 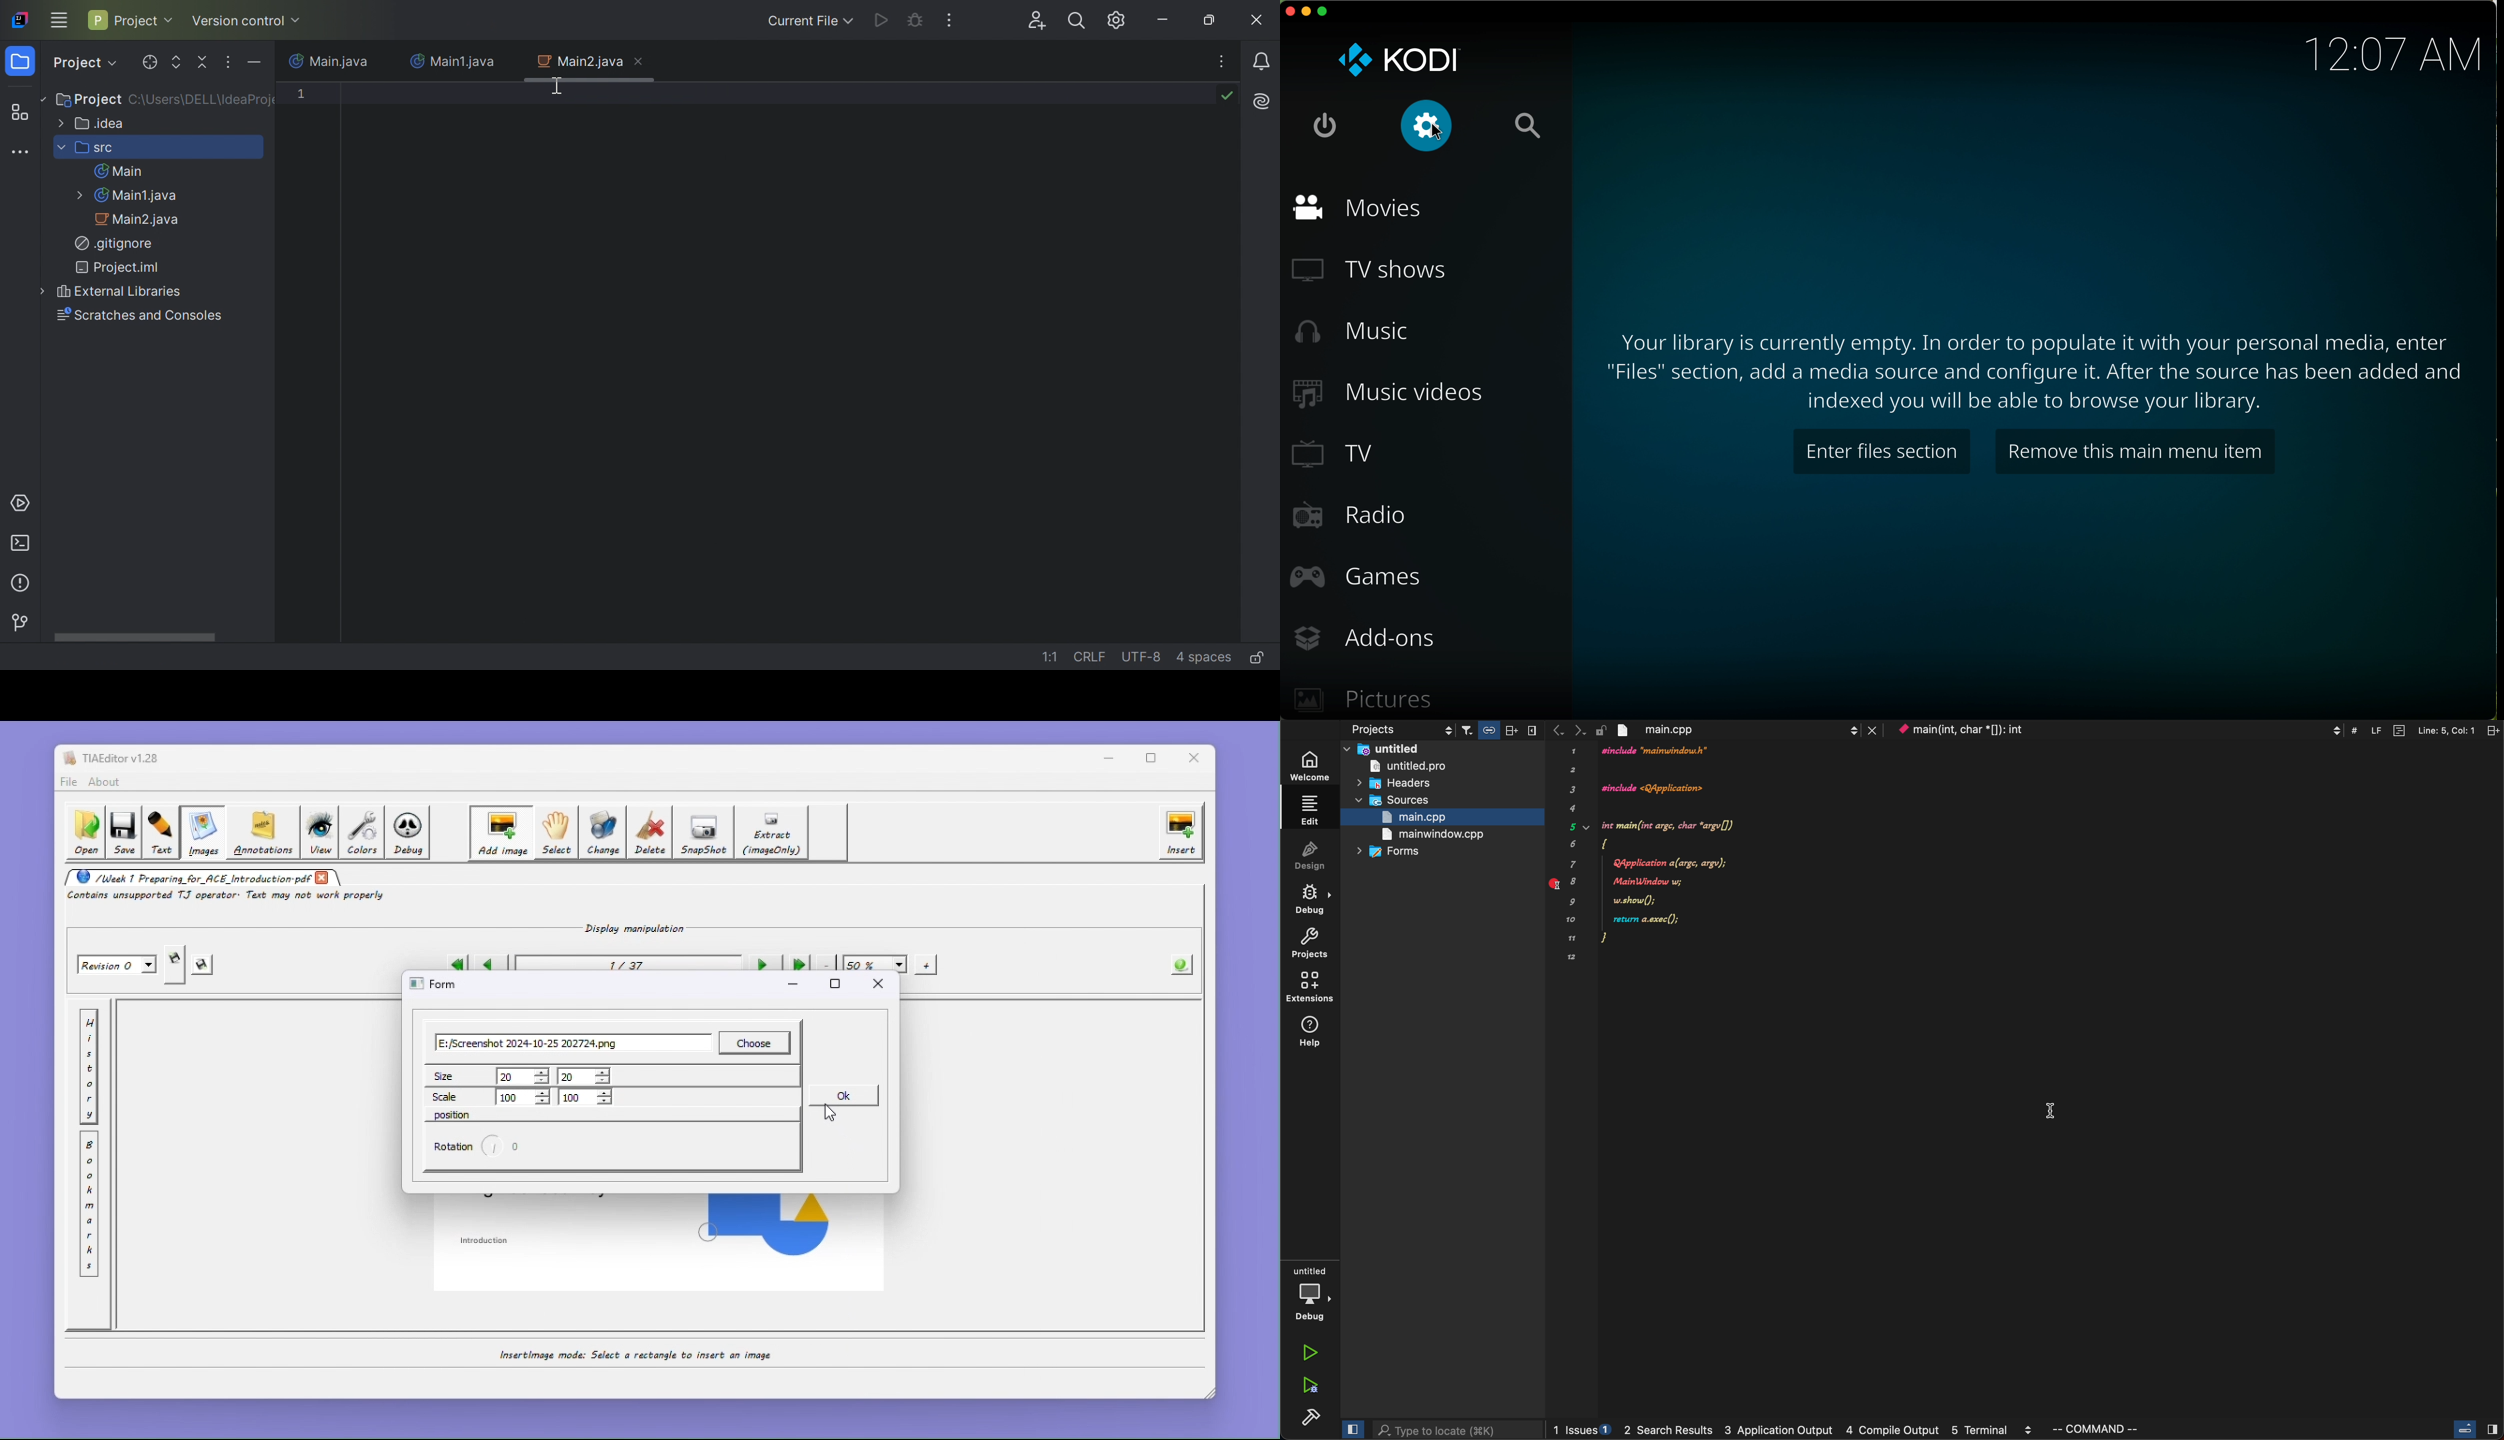 I want to click on file tab, so click(x=1739, y=731).